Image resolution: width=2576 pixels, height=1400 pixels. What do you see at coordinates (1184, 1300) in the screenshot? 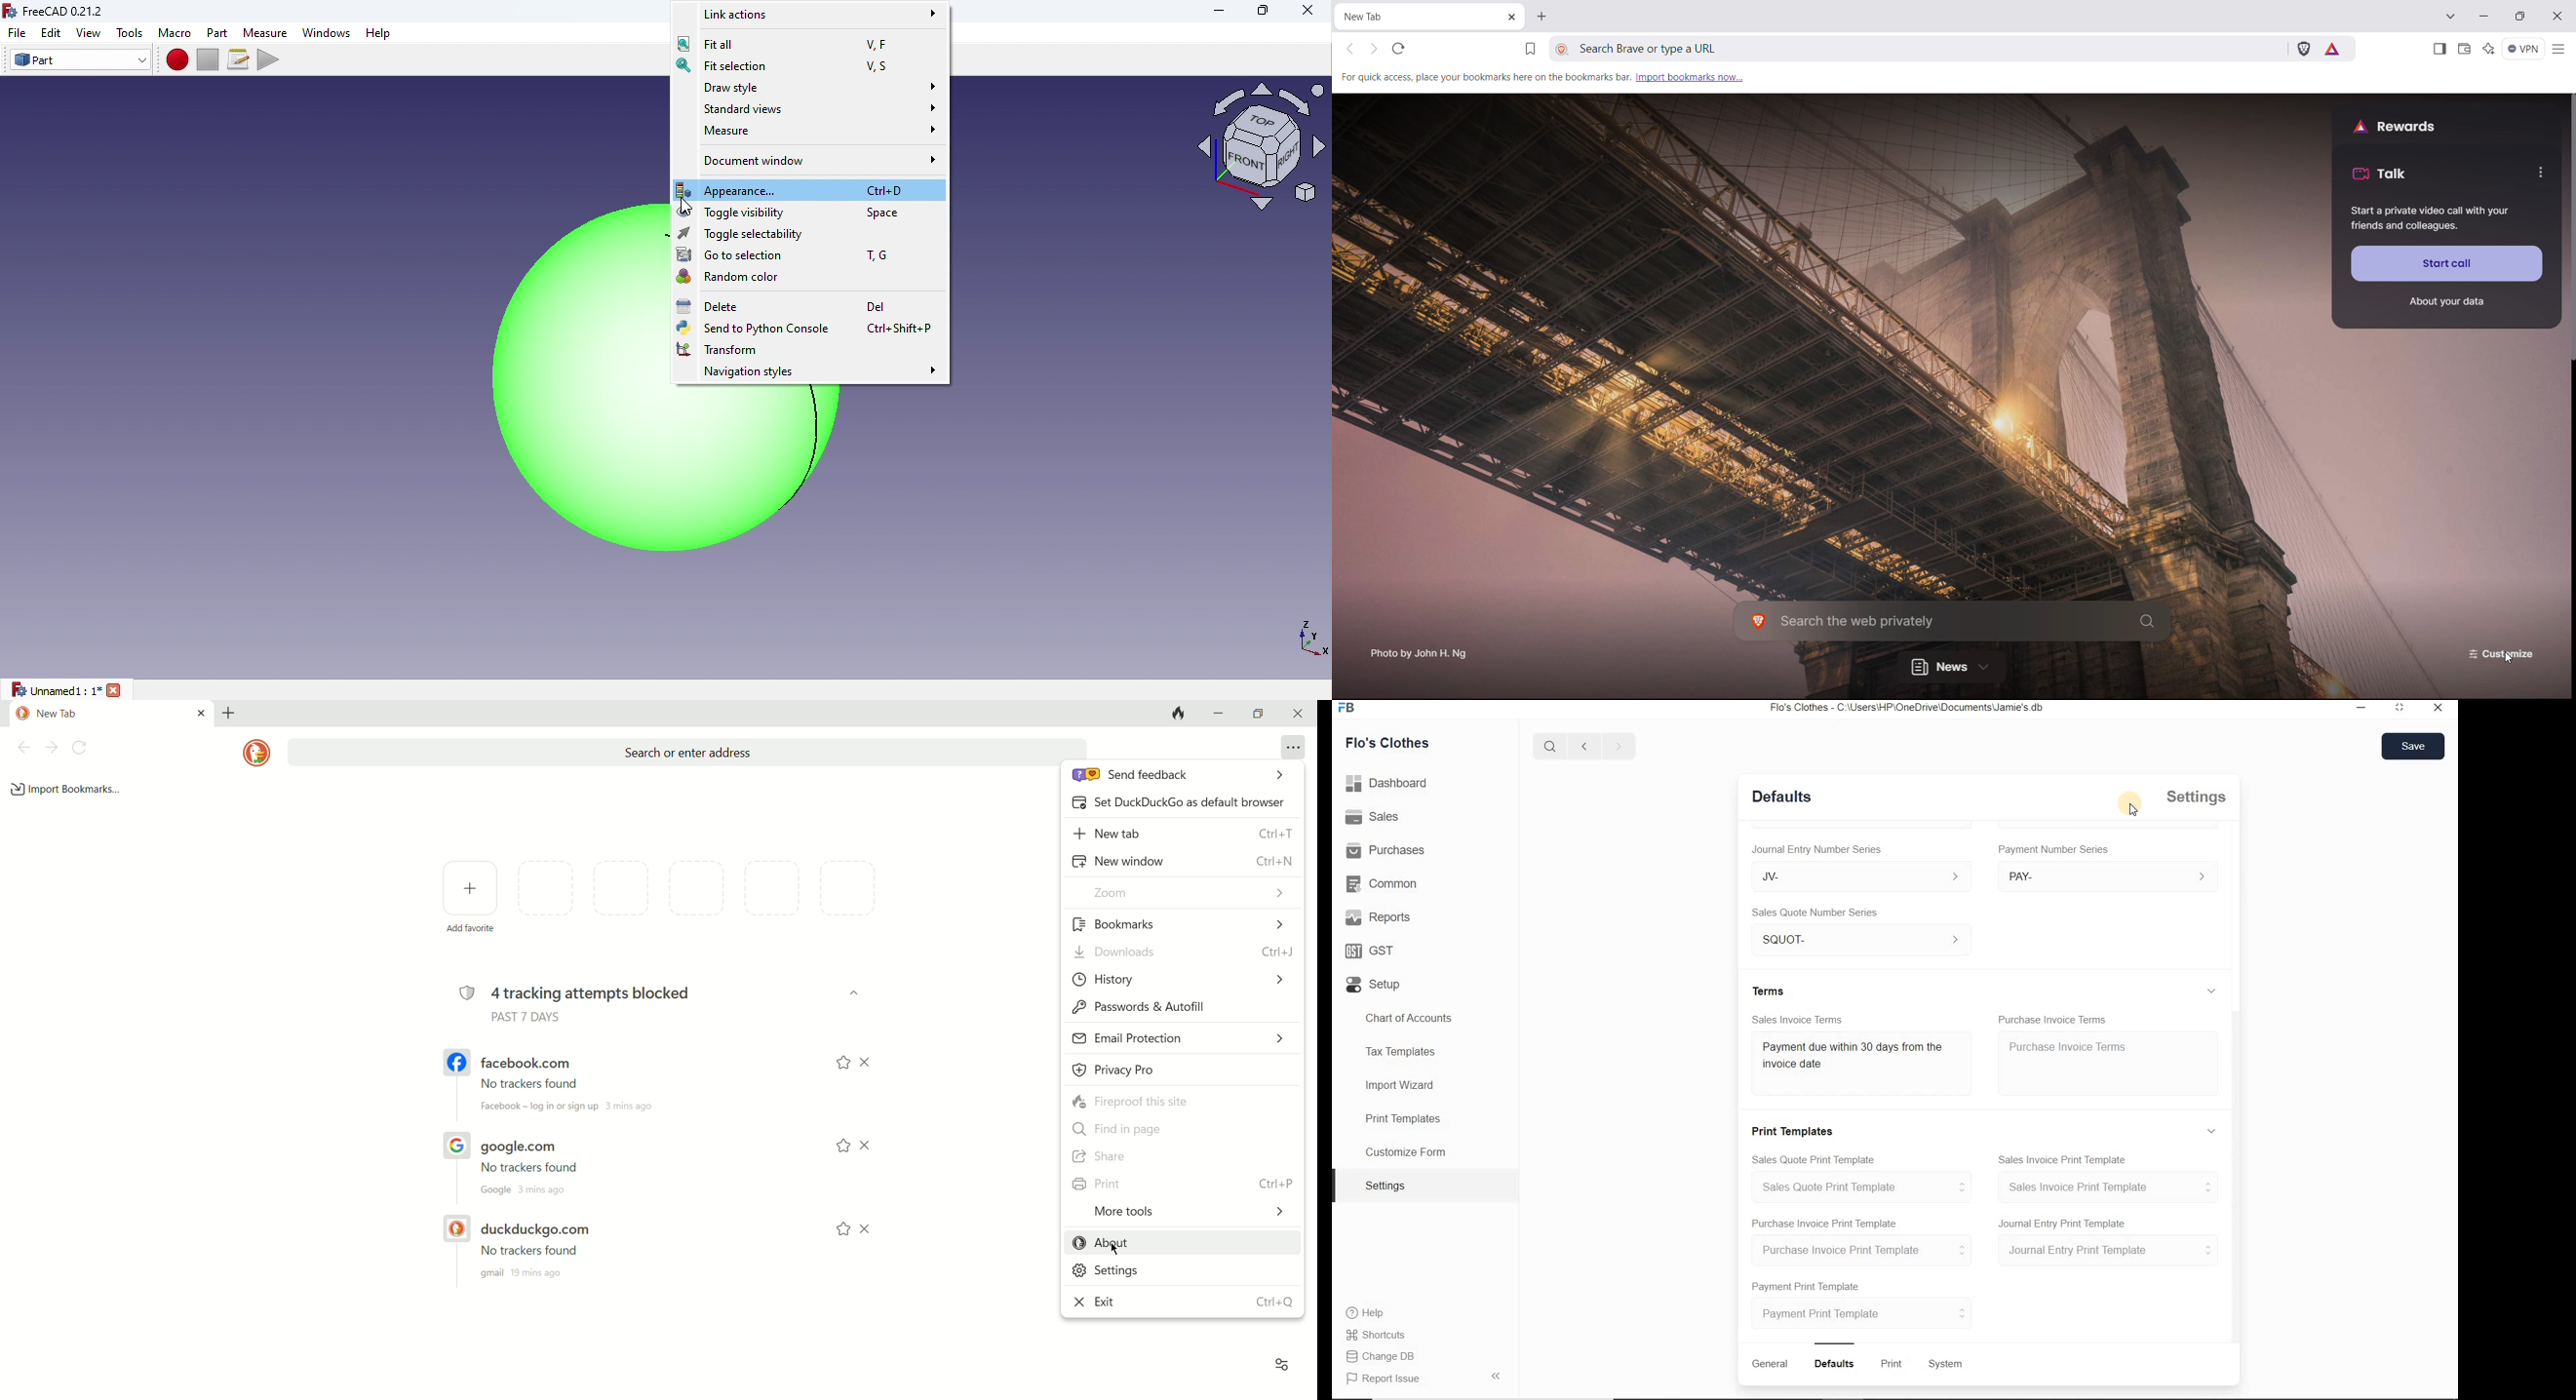
I see `exit` at bounding box center [1184, 1300].